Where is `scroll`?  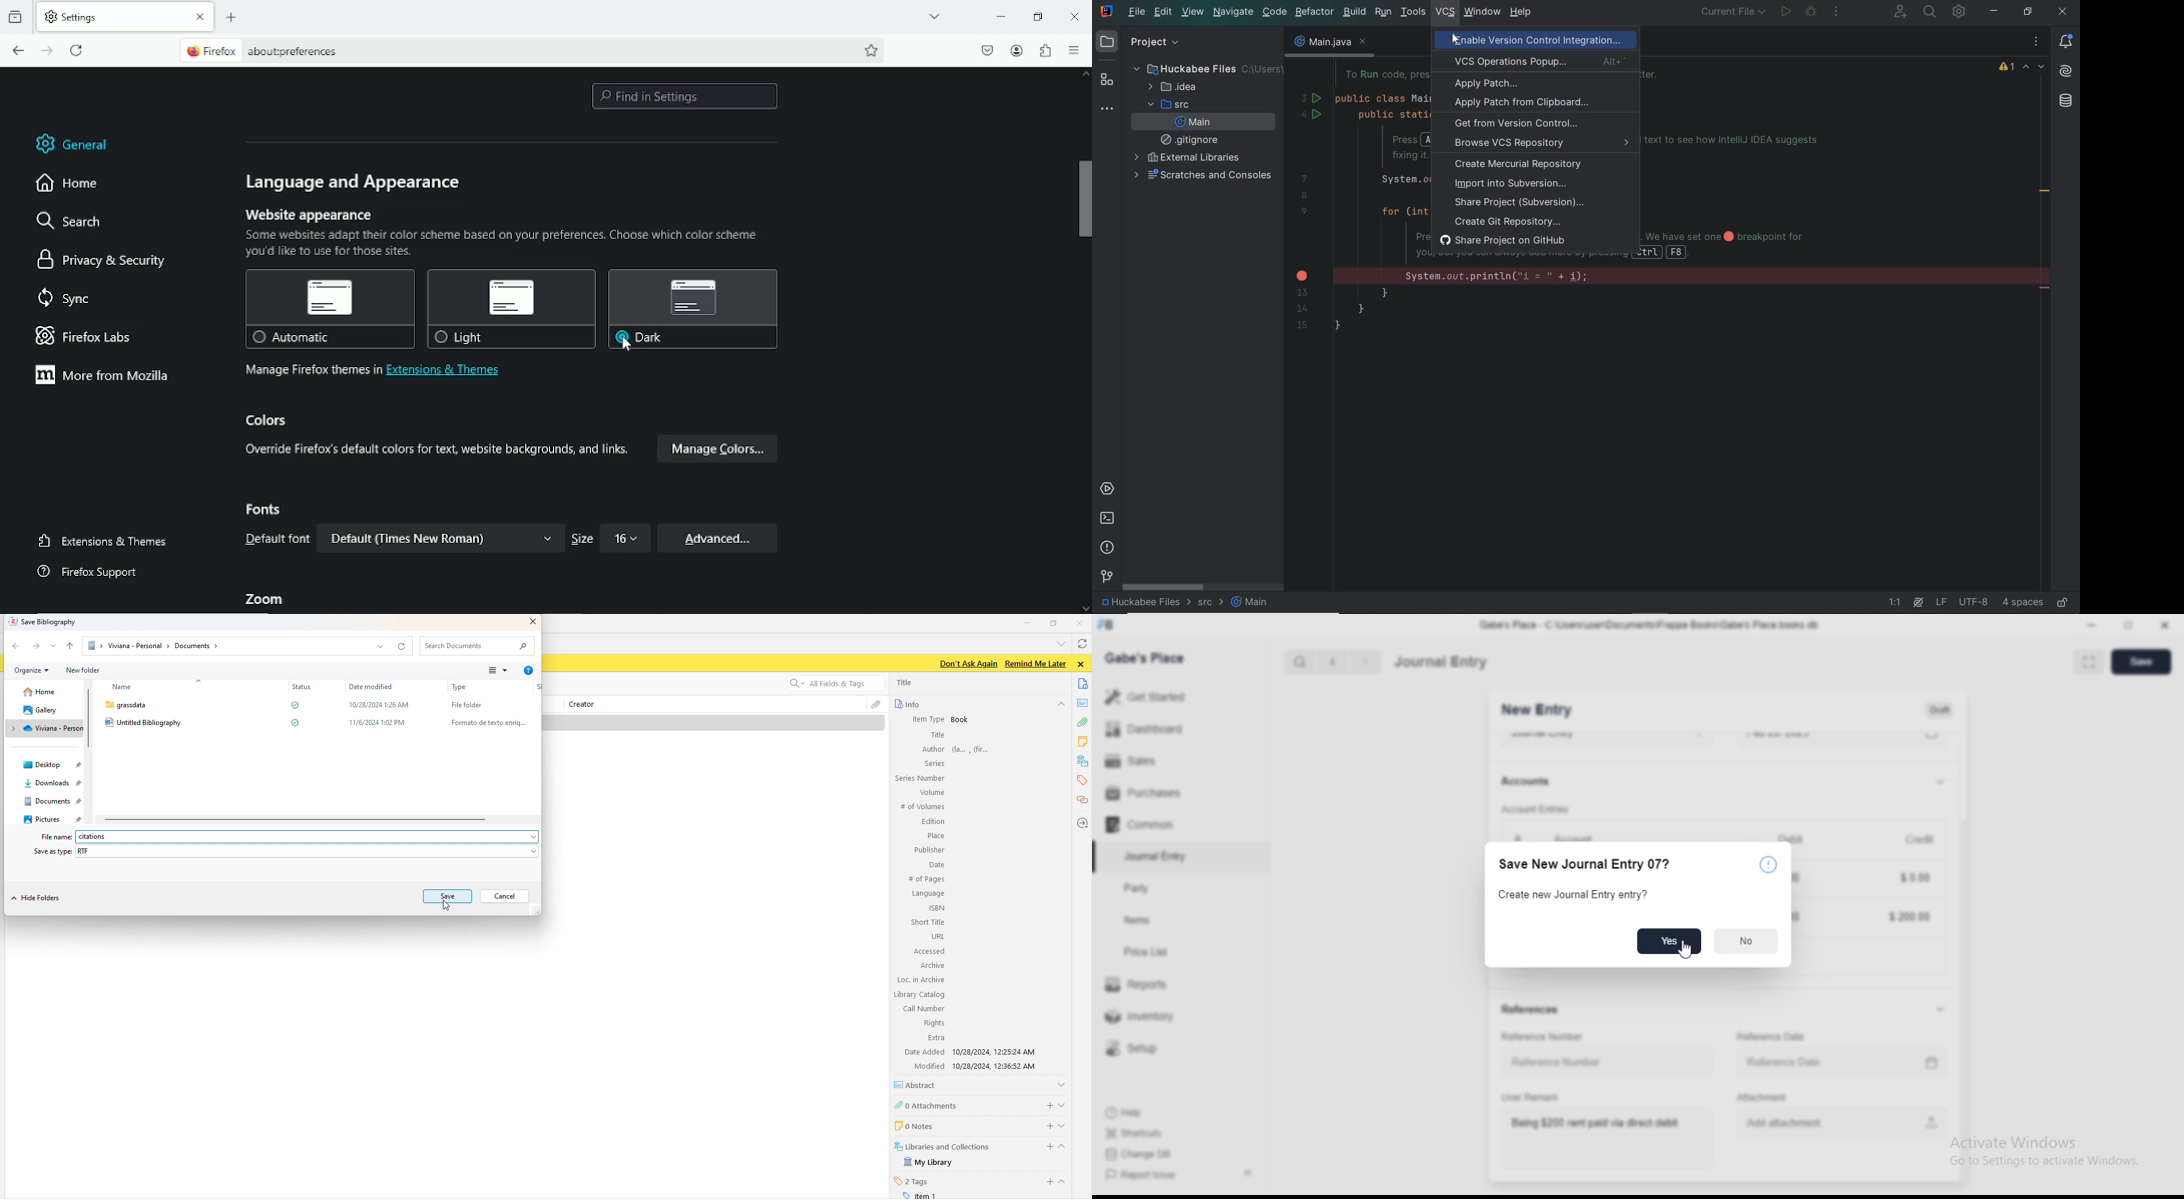
scroll is located at coordinates (91, 719).